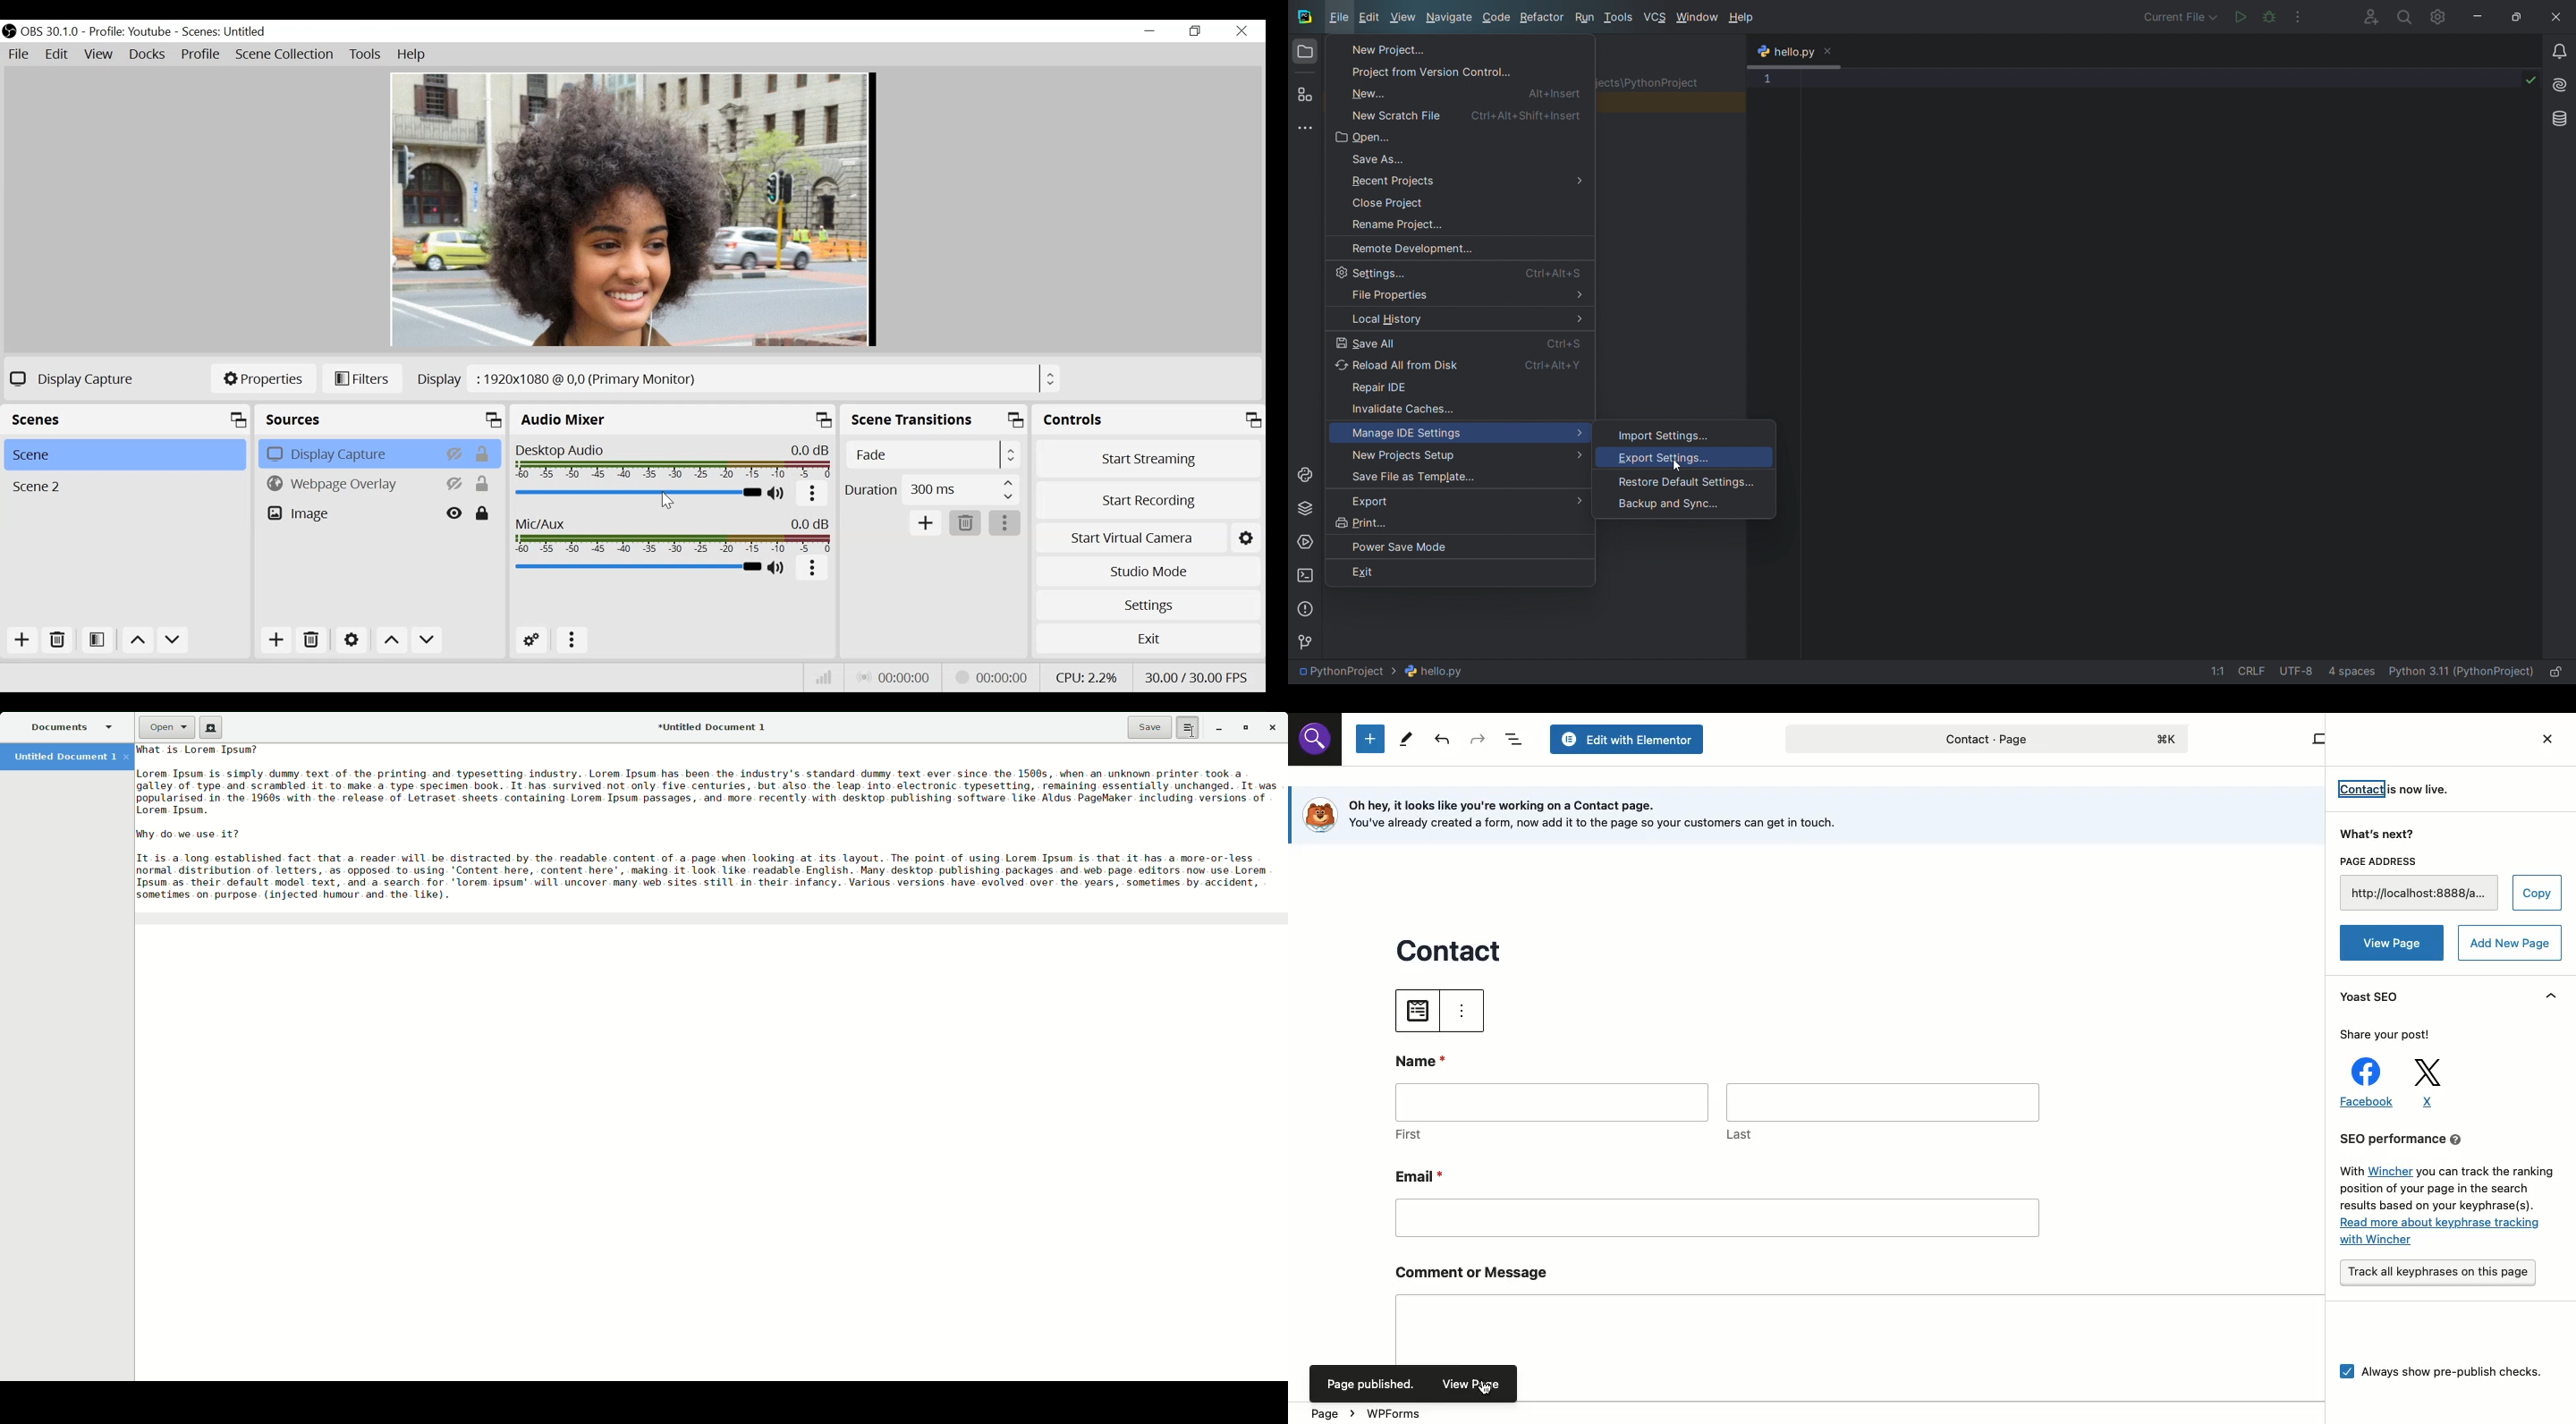 The height and width of the screenshot is (1428, 2576). What do you see at coordinates (1145, 727) in the screenshot?
I see `Save` at bounding box center [1145, 727].